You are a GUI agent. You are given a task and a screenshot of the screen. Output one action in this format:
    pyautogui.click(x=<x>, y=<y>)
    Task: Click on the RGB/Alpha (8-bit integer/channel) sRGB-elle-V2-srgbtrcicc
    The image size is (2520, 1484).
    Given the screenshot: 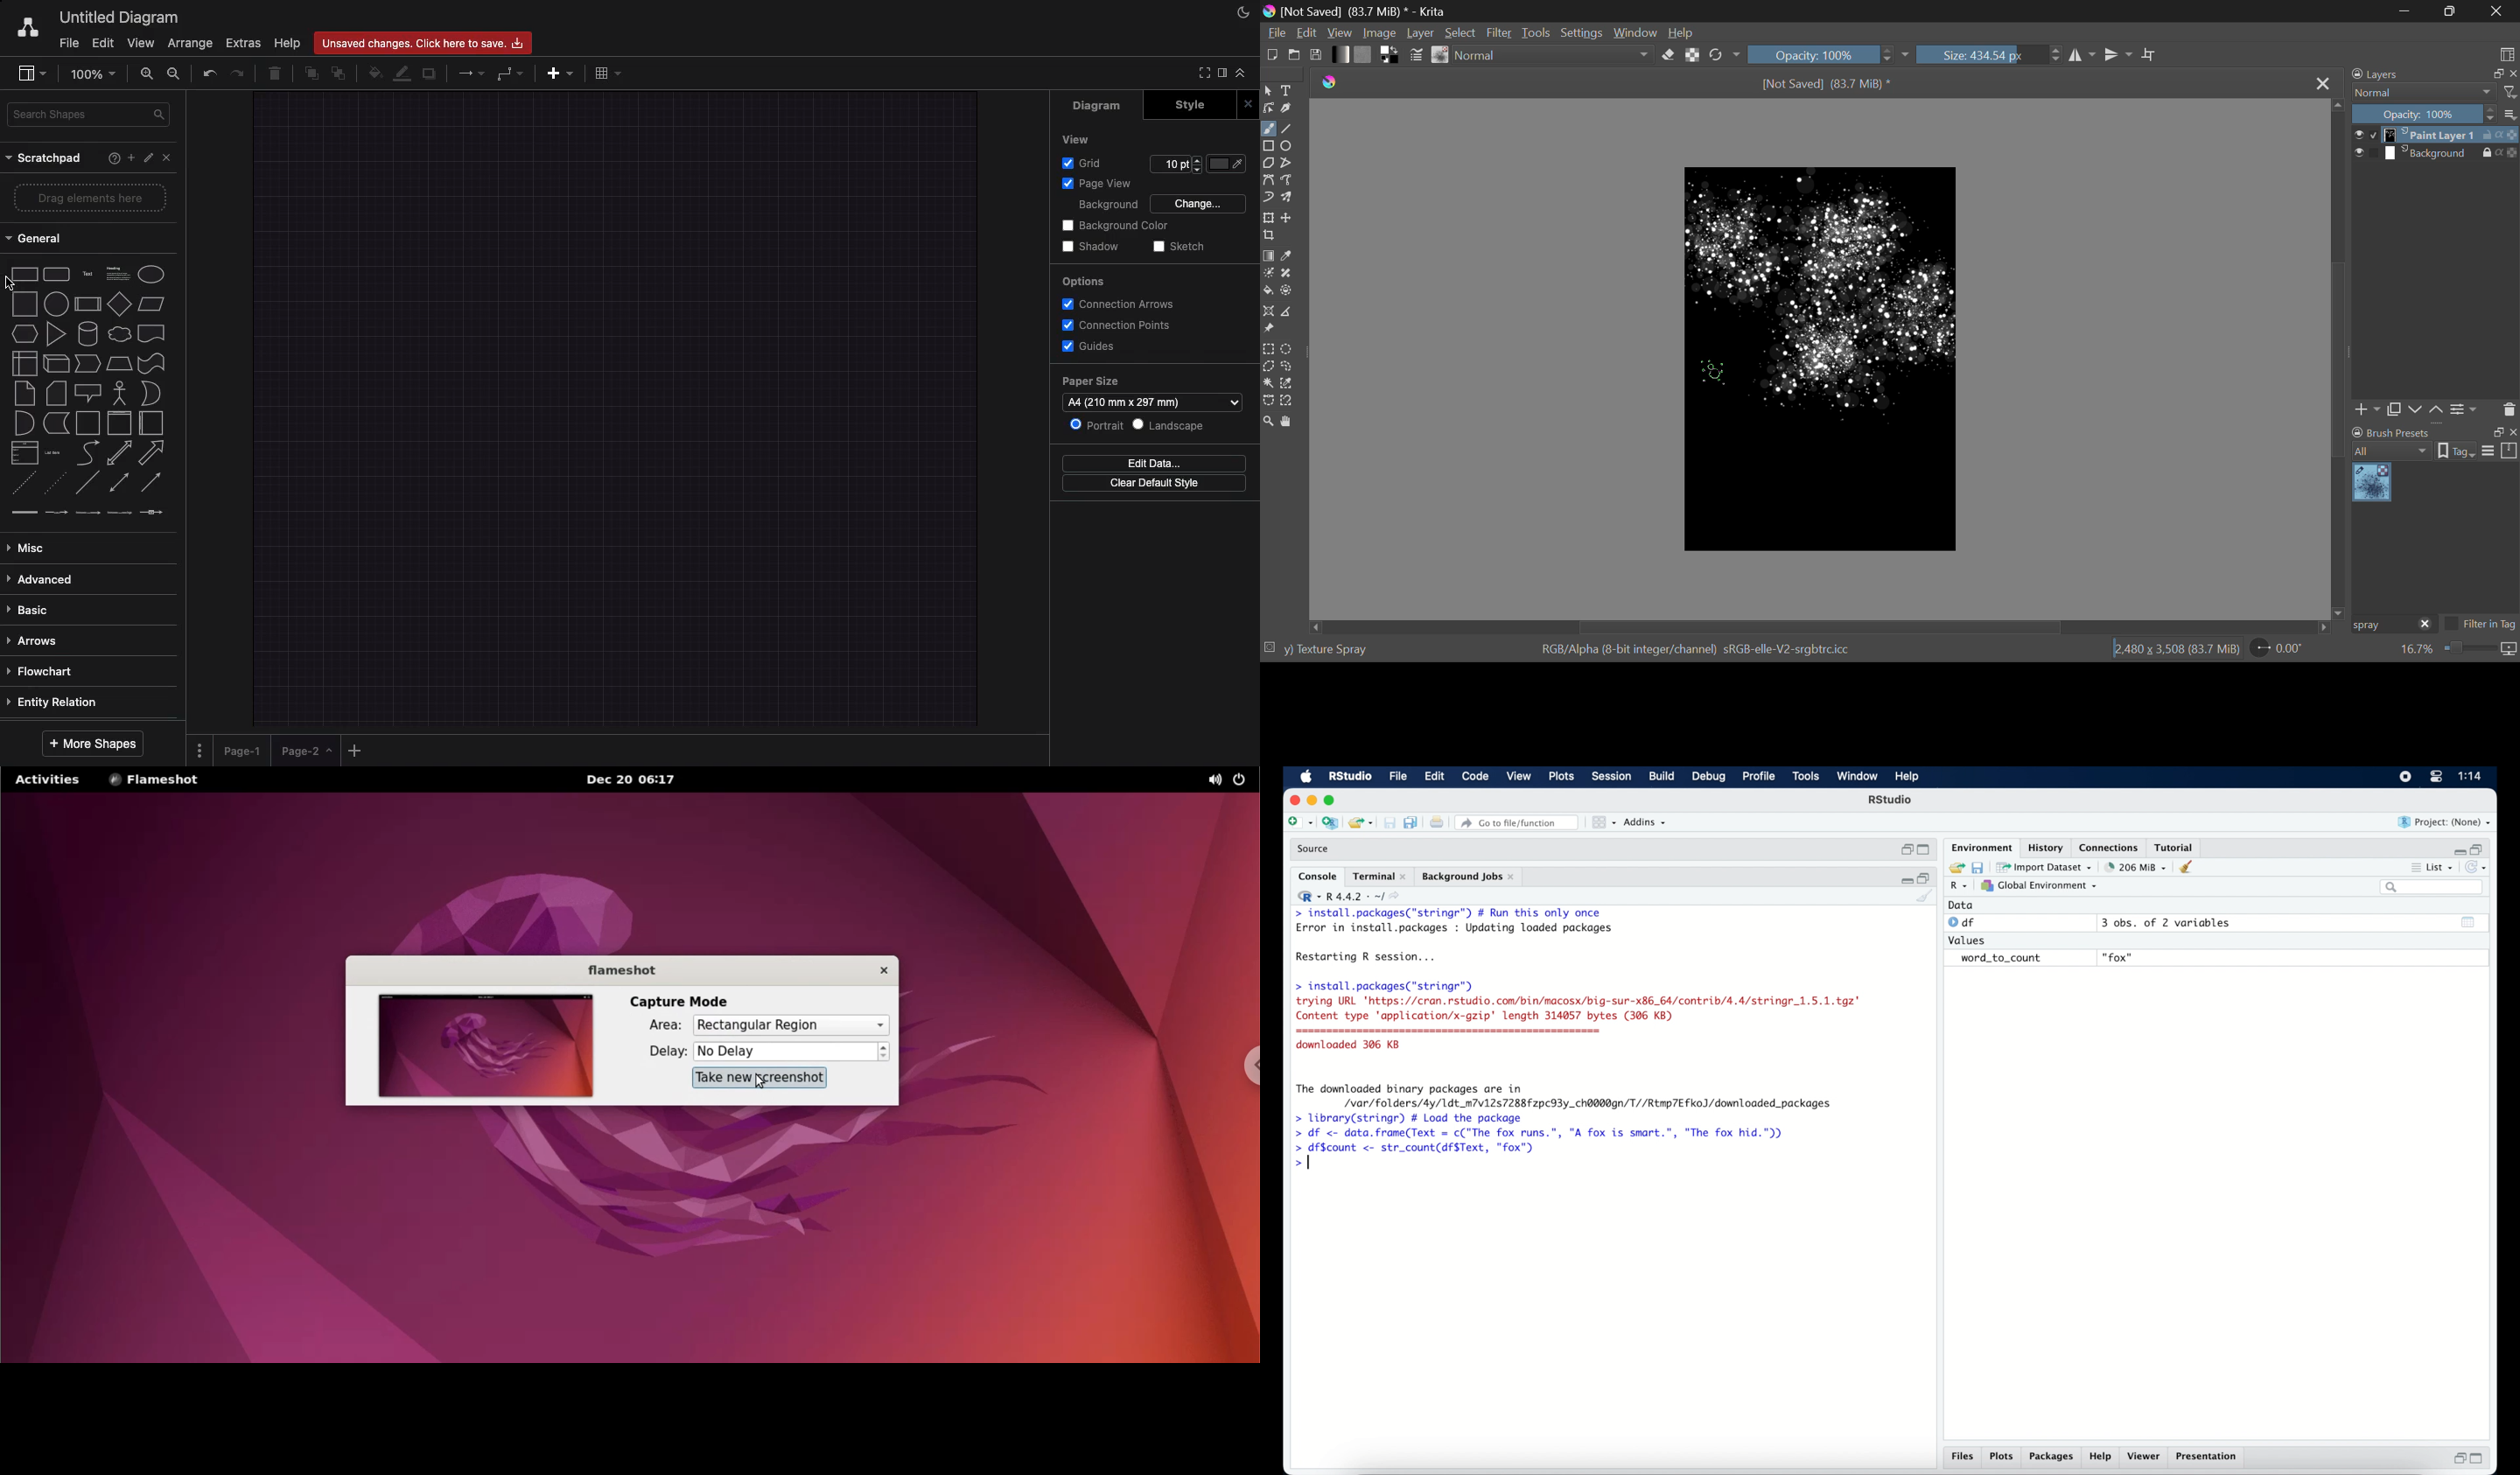 What is the action you would take?
    pyautogui.click(x=1697, y=650)
    